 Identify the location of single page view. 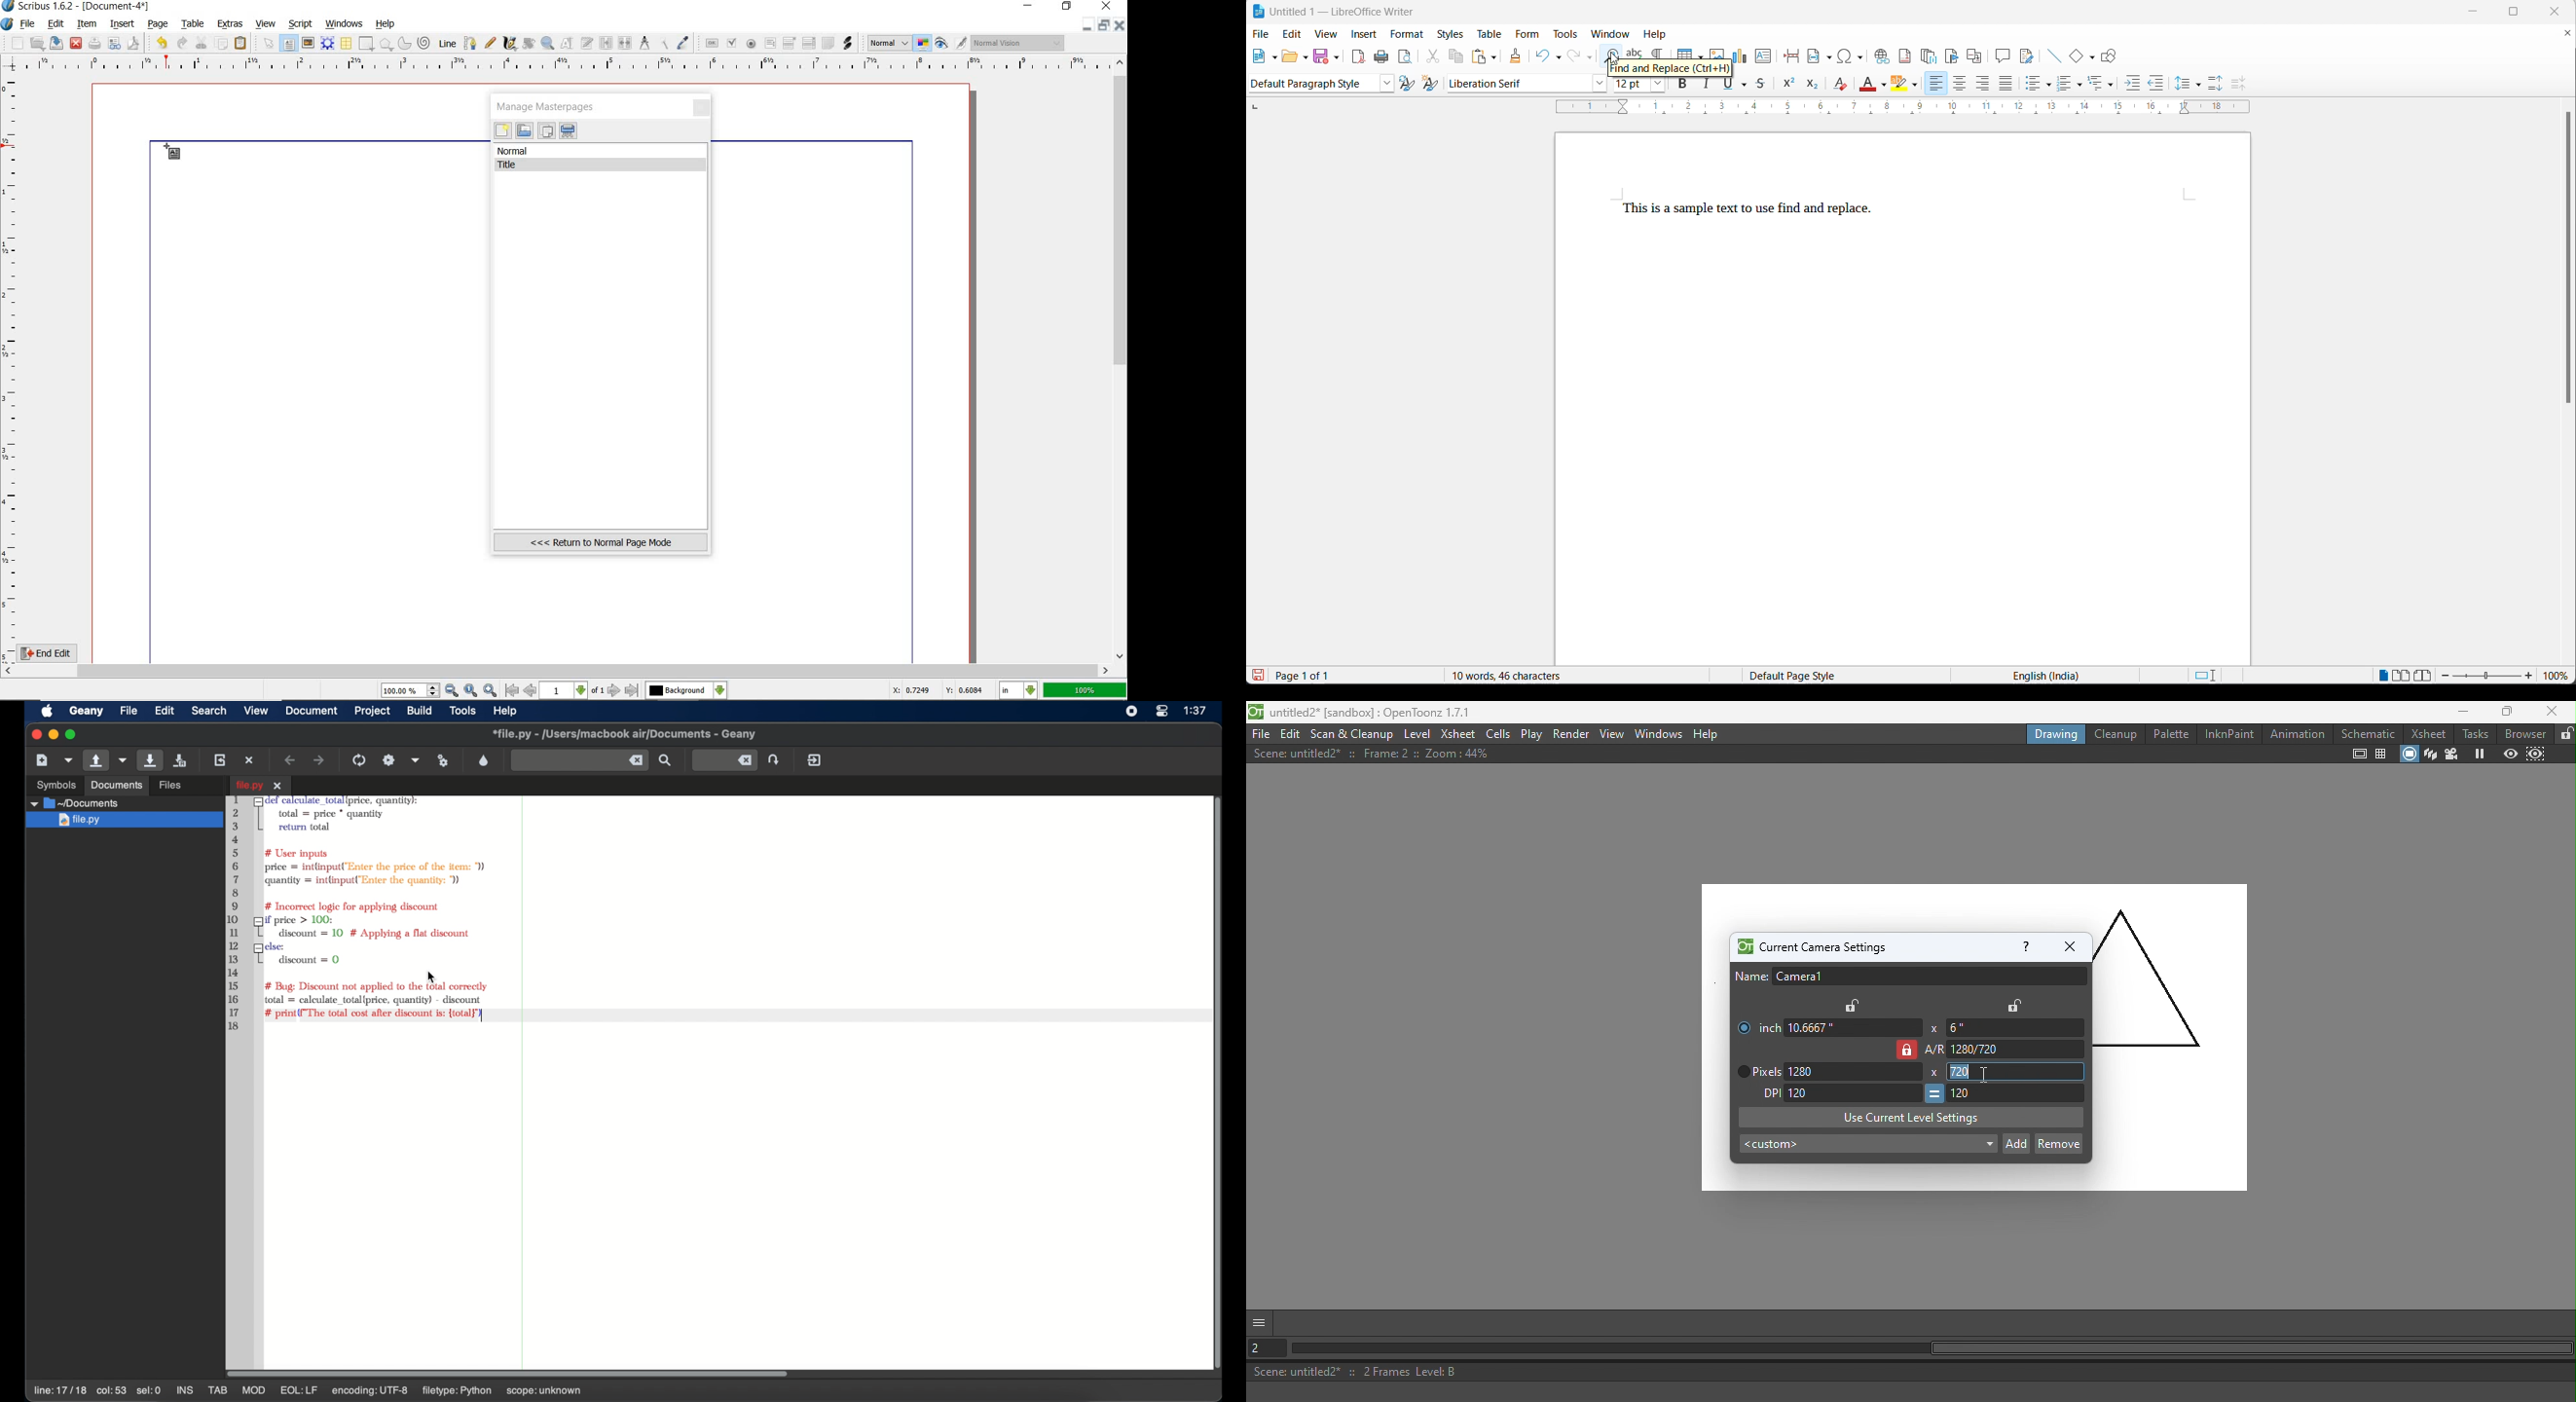
(2384, 675).